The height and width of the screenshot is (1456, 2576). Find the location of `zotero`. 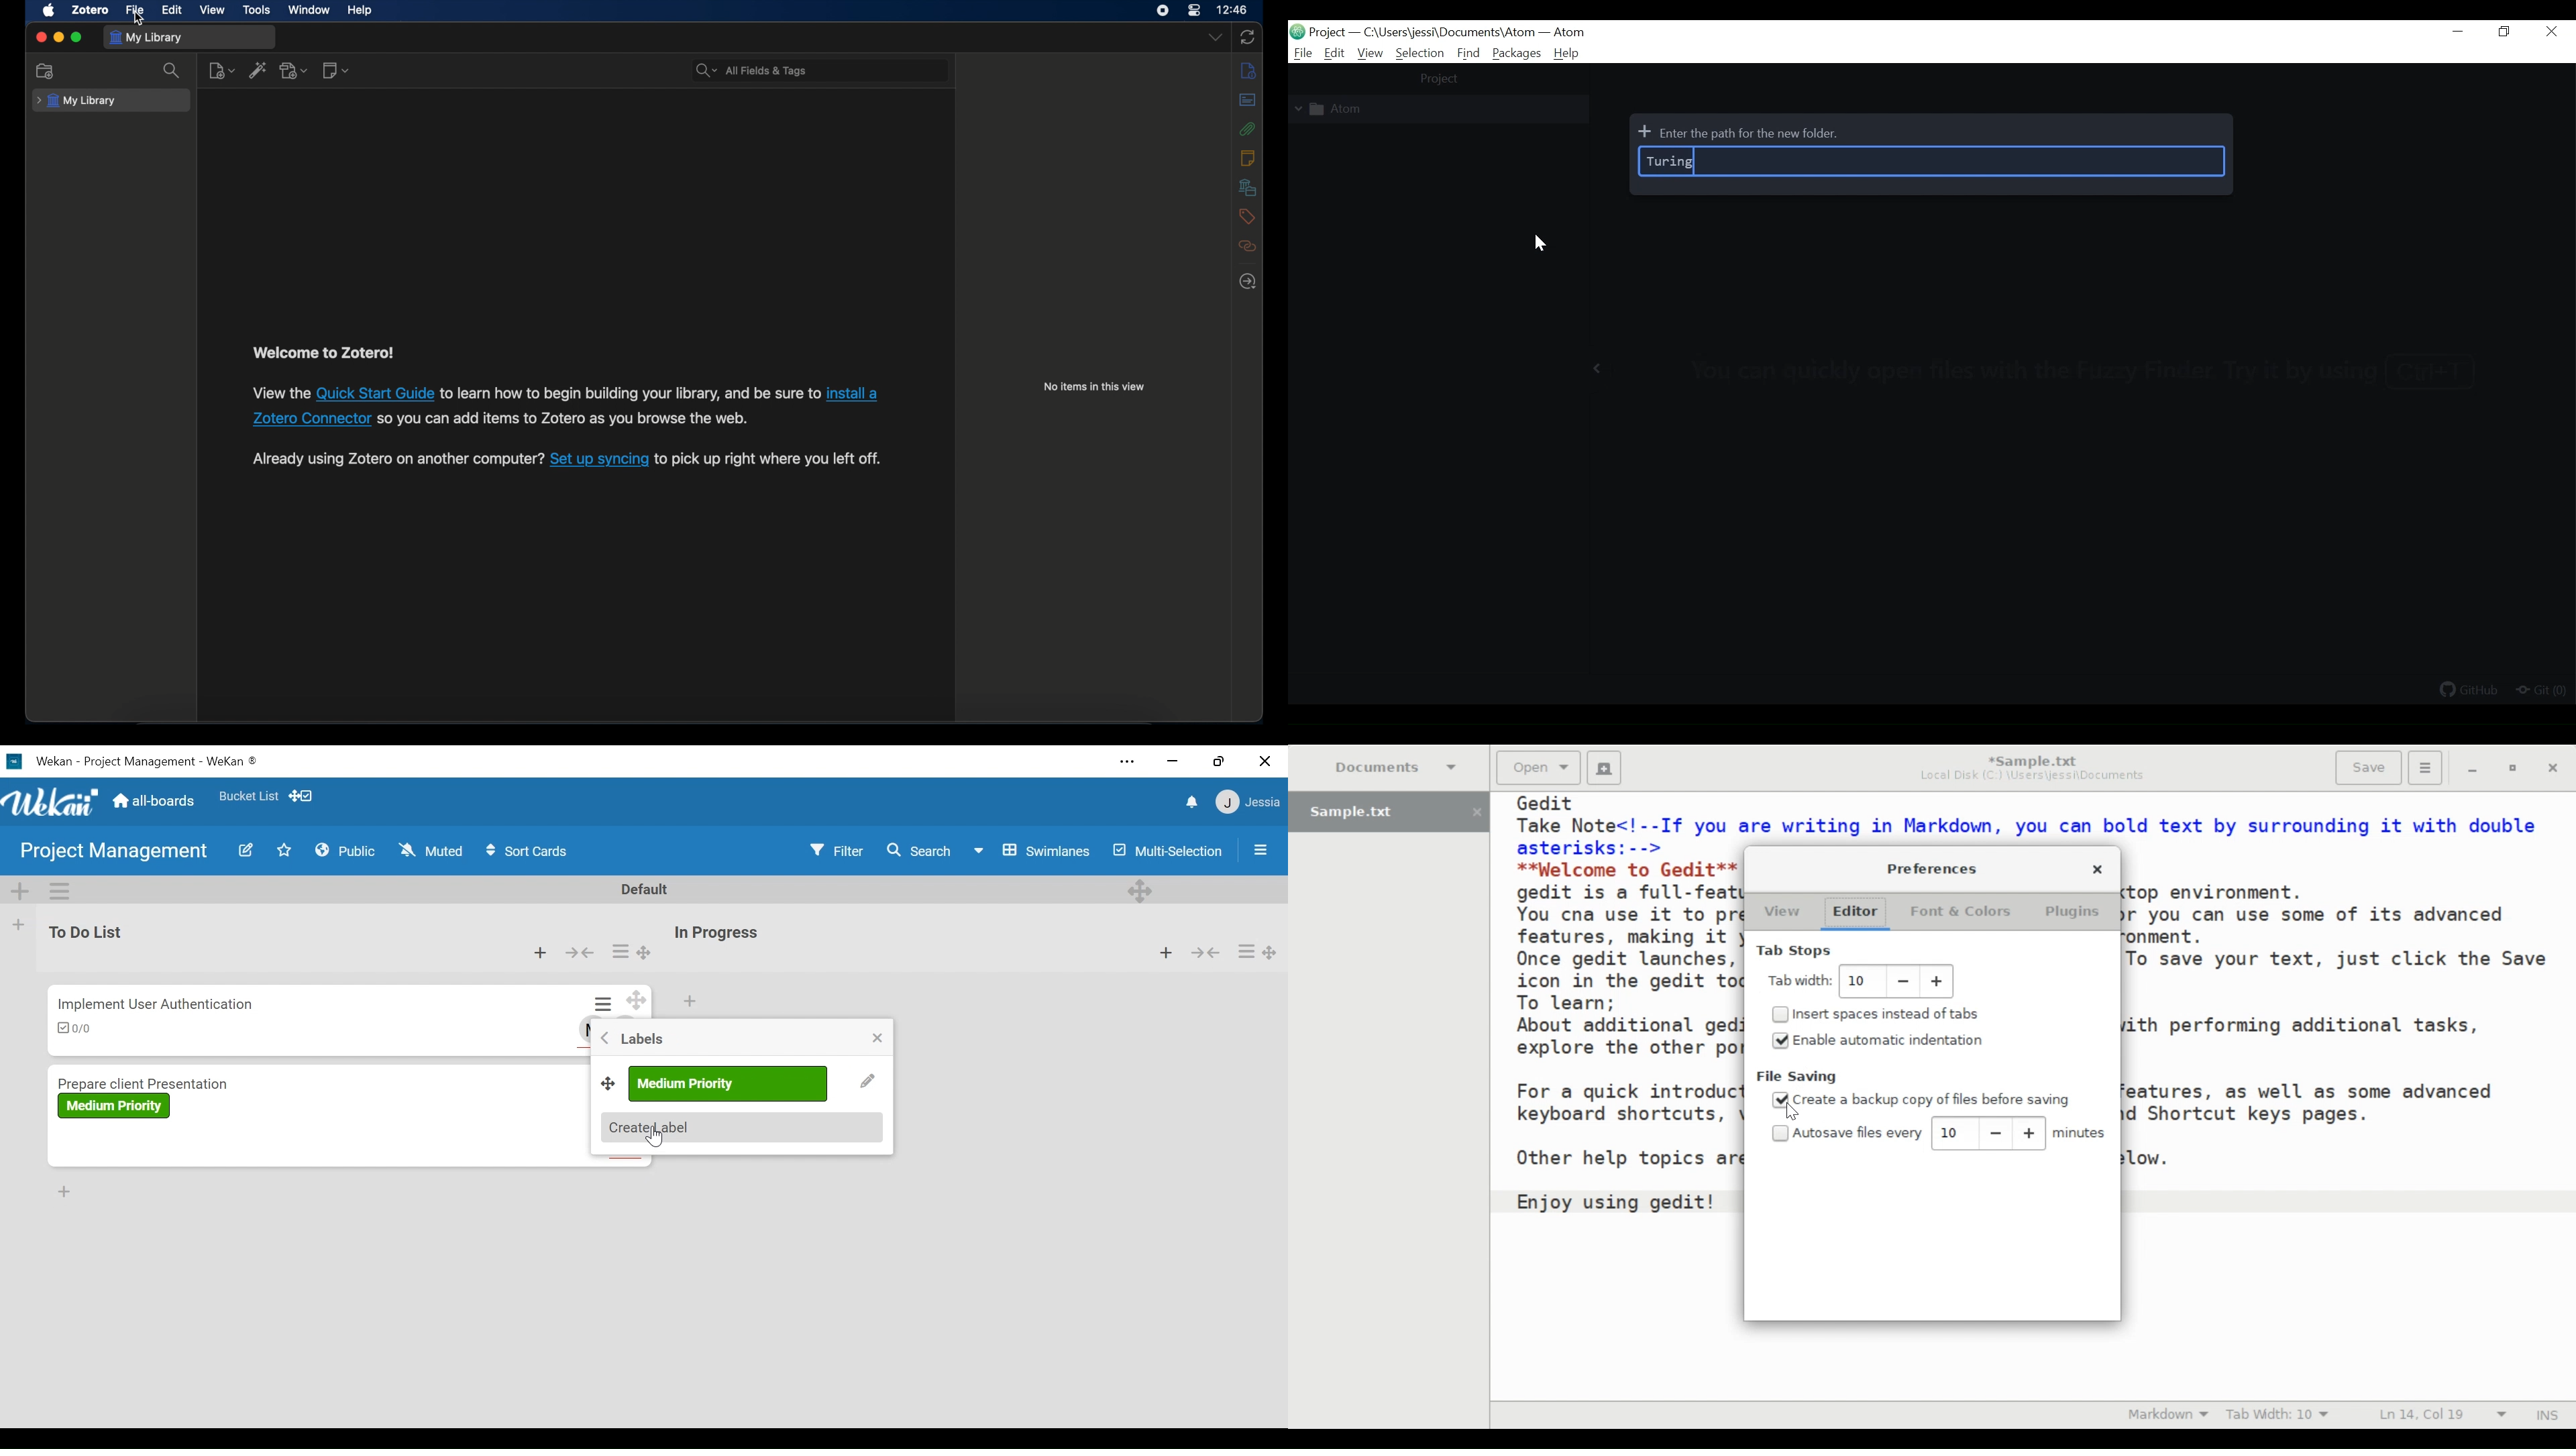

zotero is located at coordinates (91, 10).